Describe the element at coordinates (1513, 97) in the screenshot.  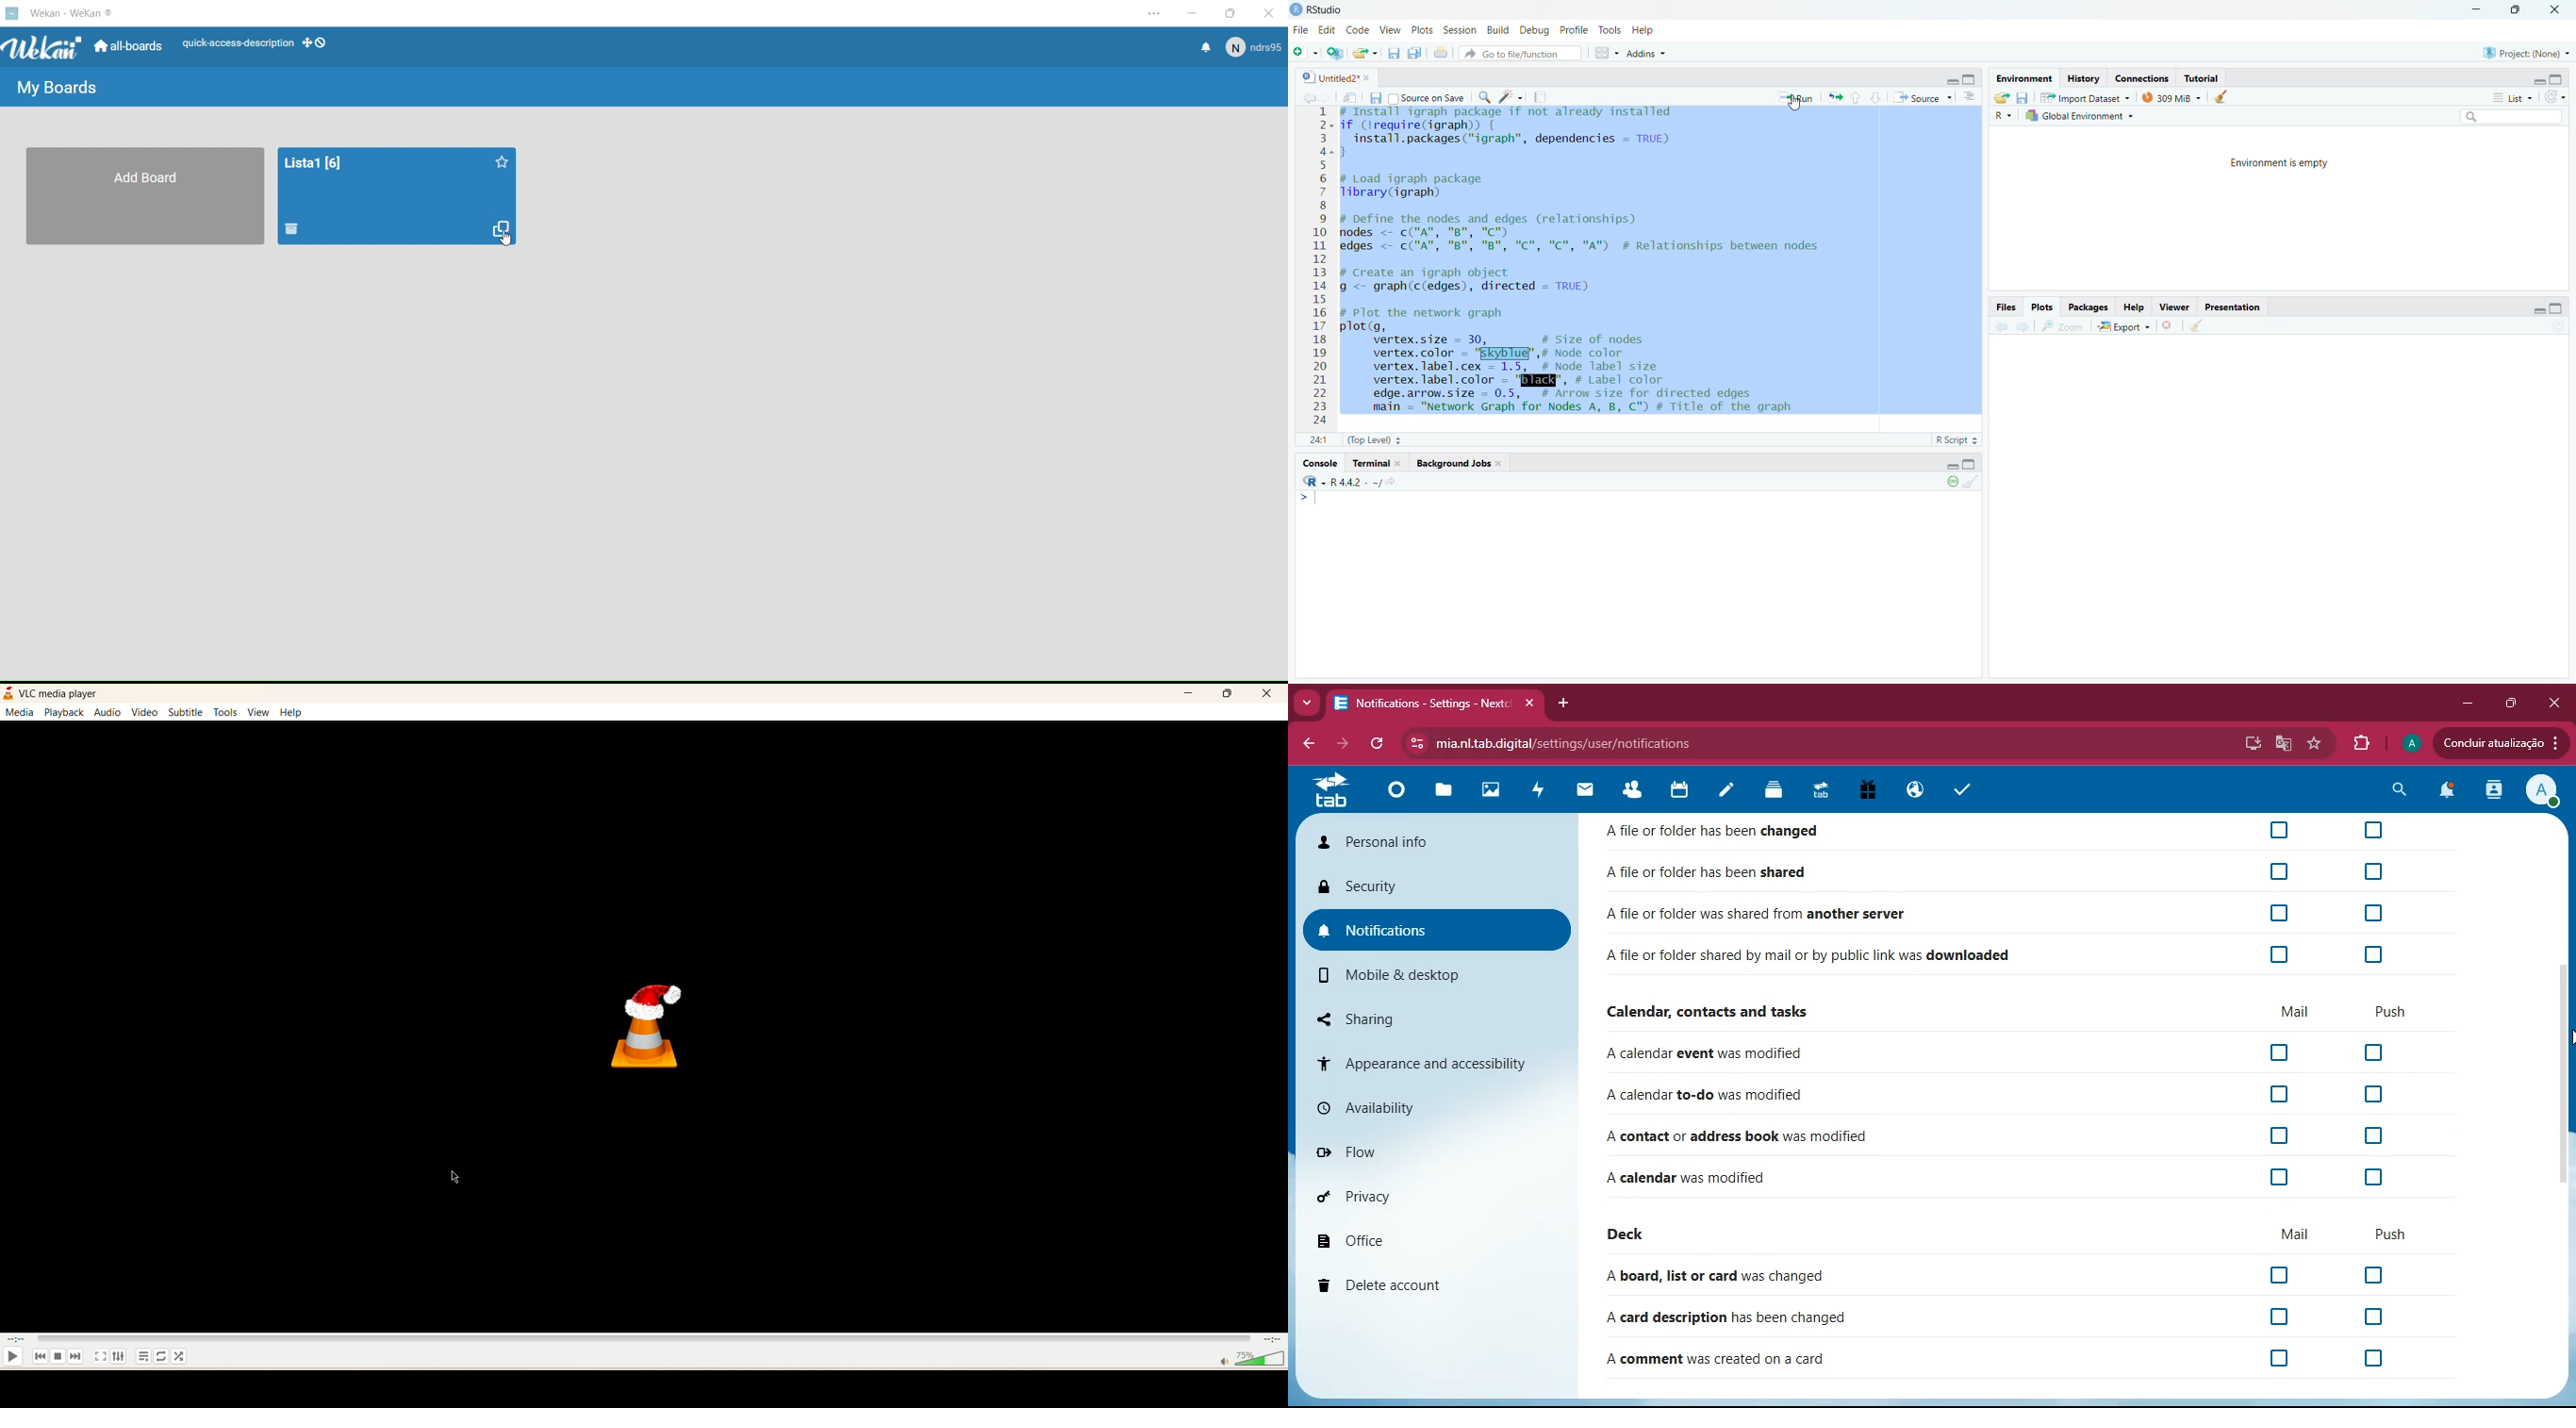
I see `spark` at that location.